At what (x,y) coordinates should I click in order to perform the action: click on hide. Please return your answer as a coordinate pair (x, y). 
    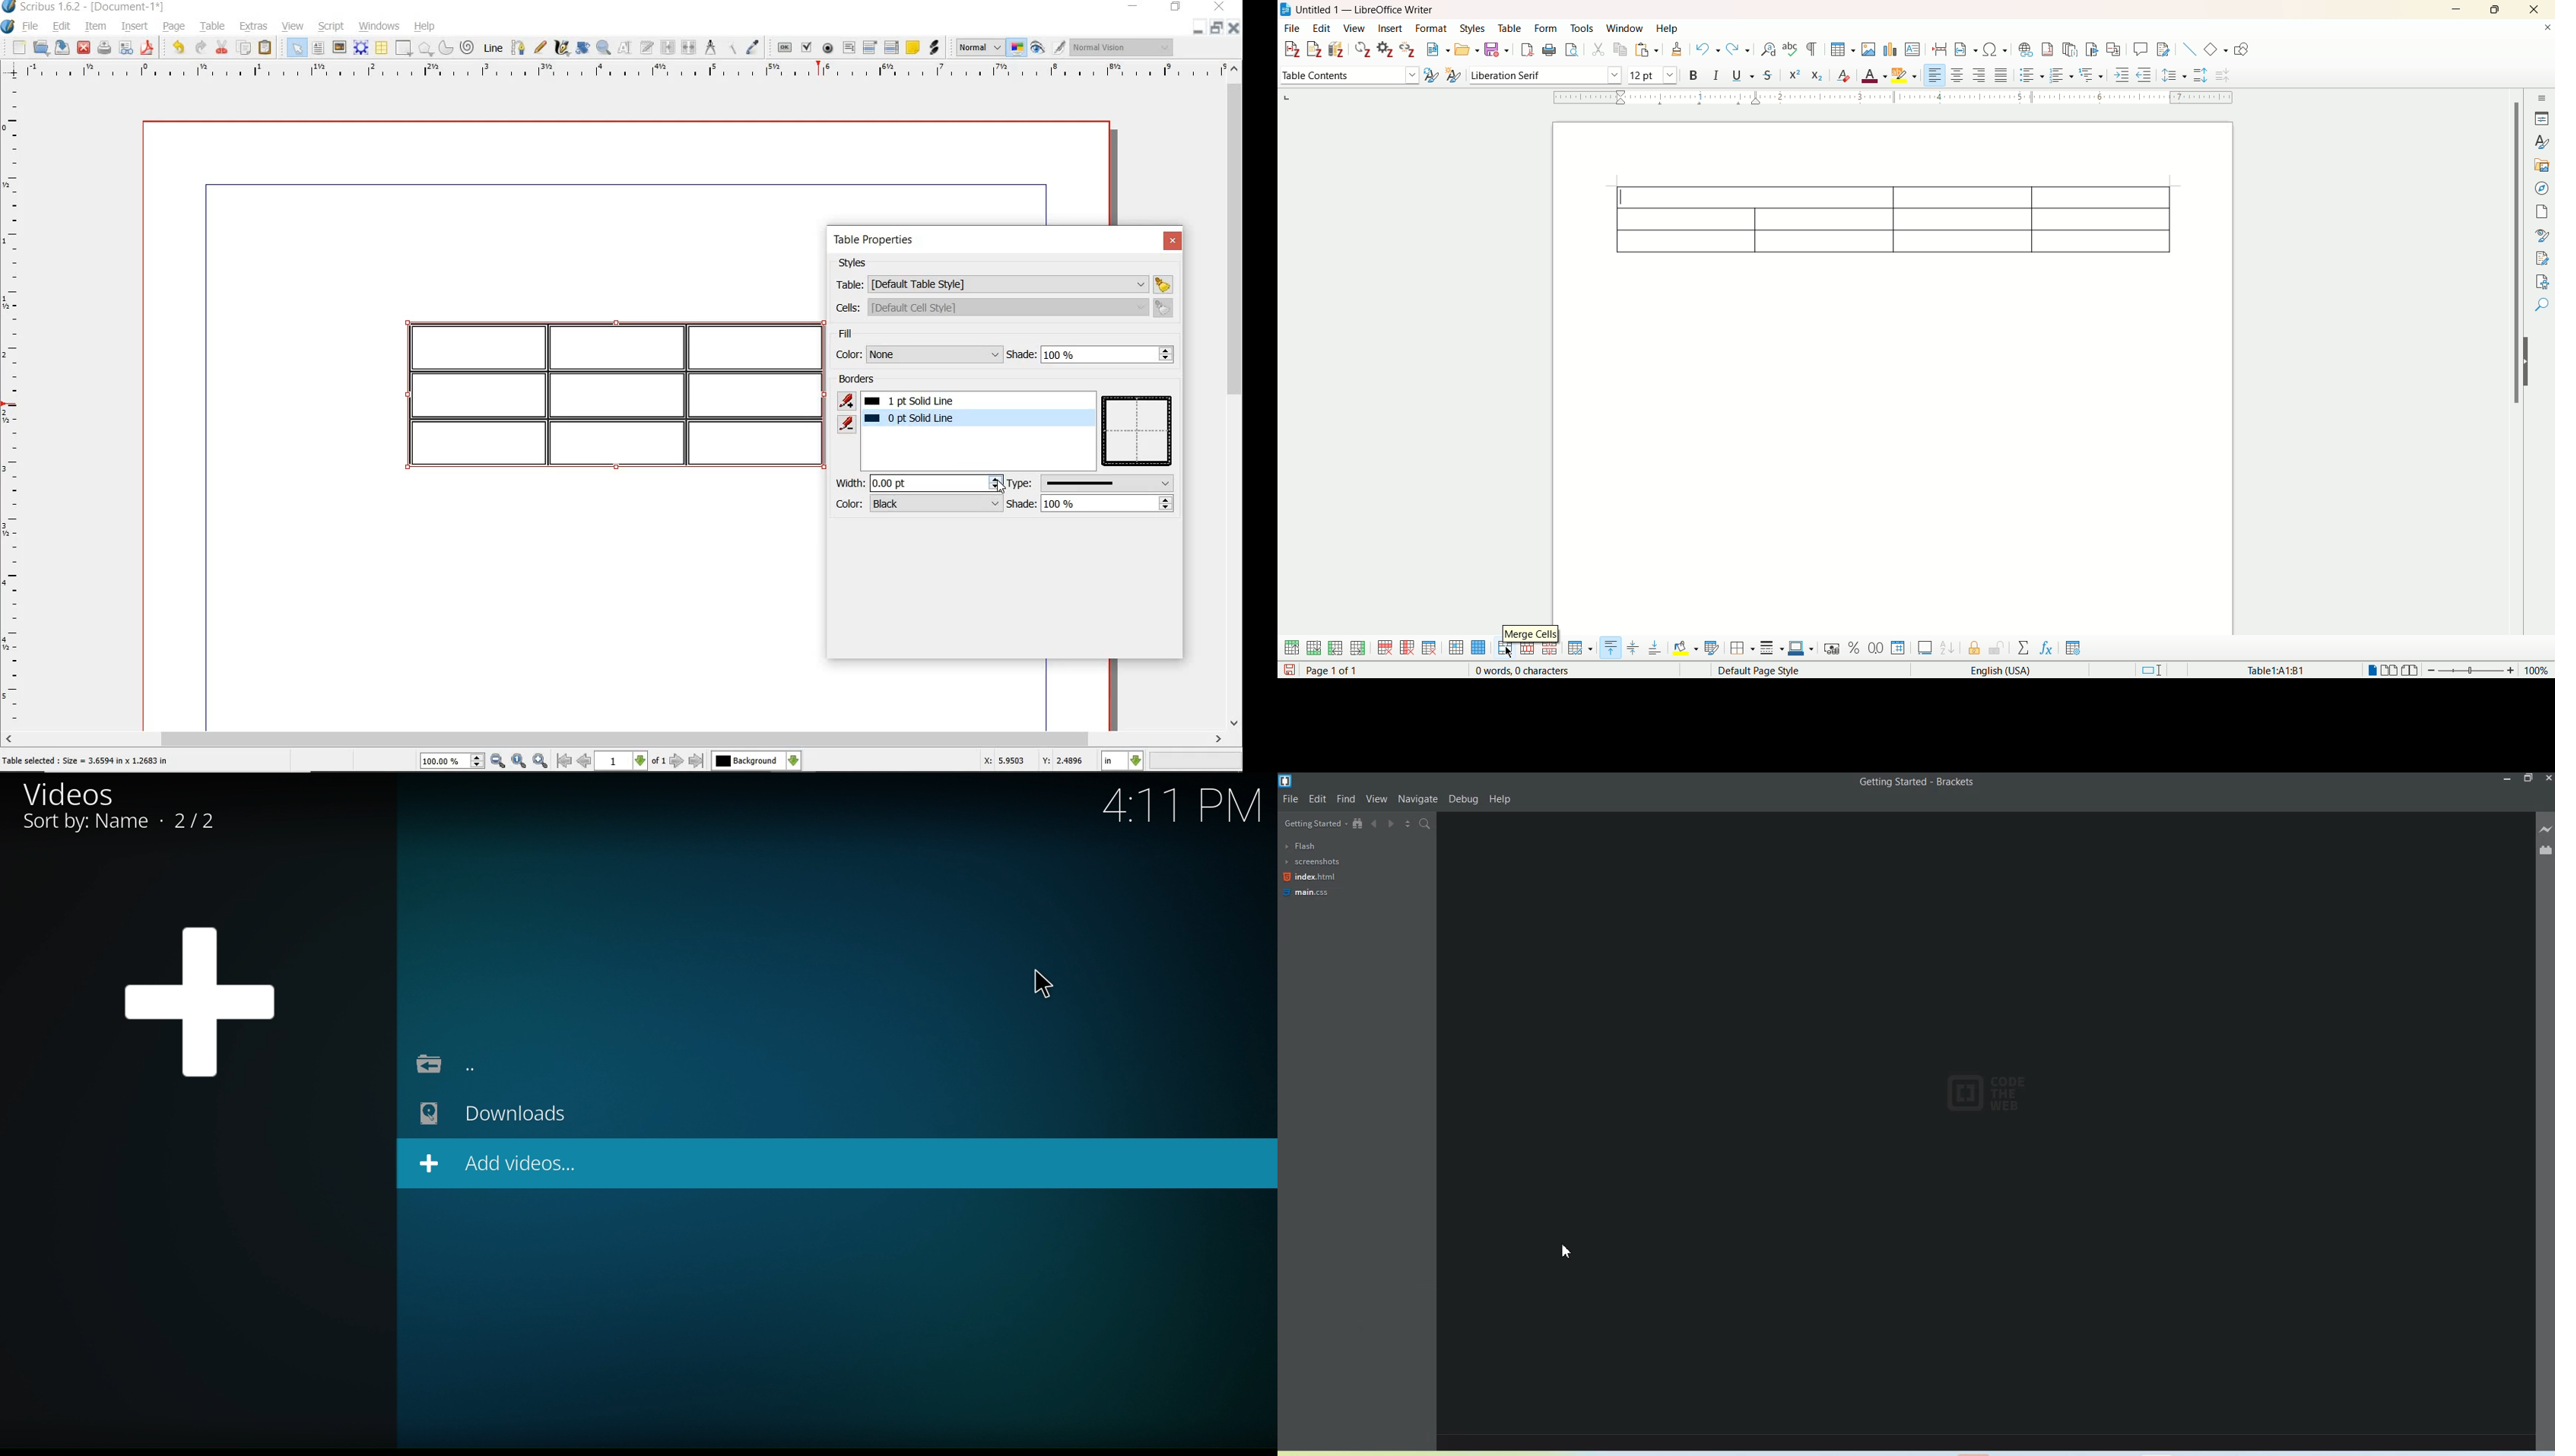
    Looking at the image, I should click on (2526, 374).